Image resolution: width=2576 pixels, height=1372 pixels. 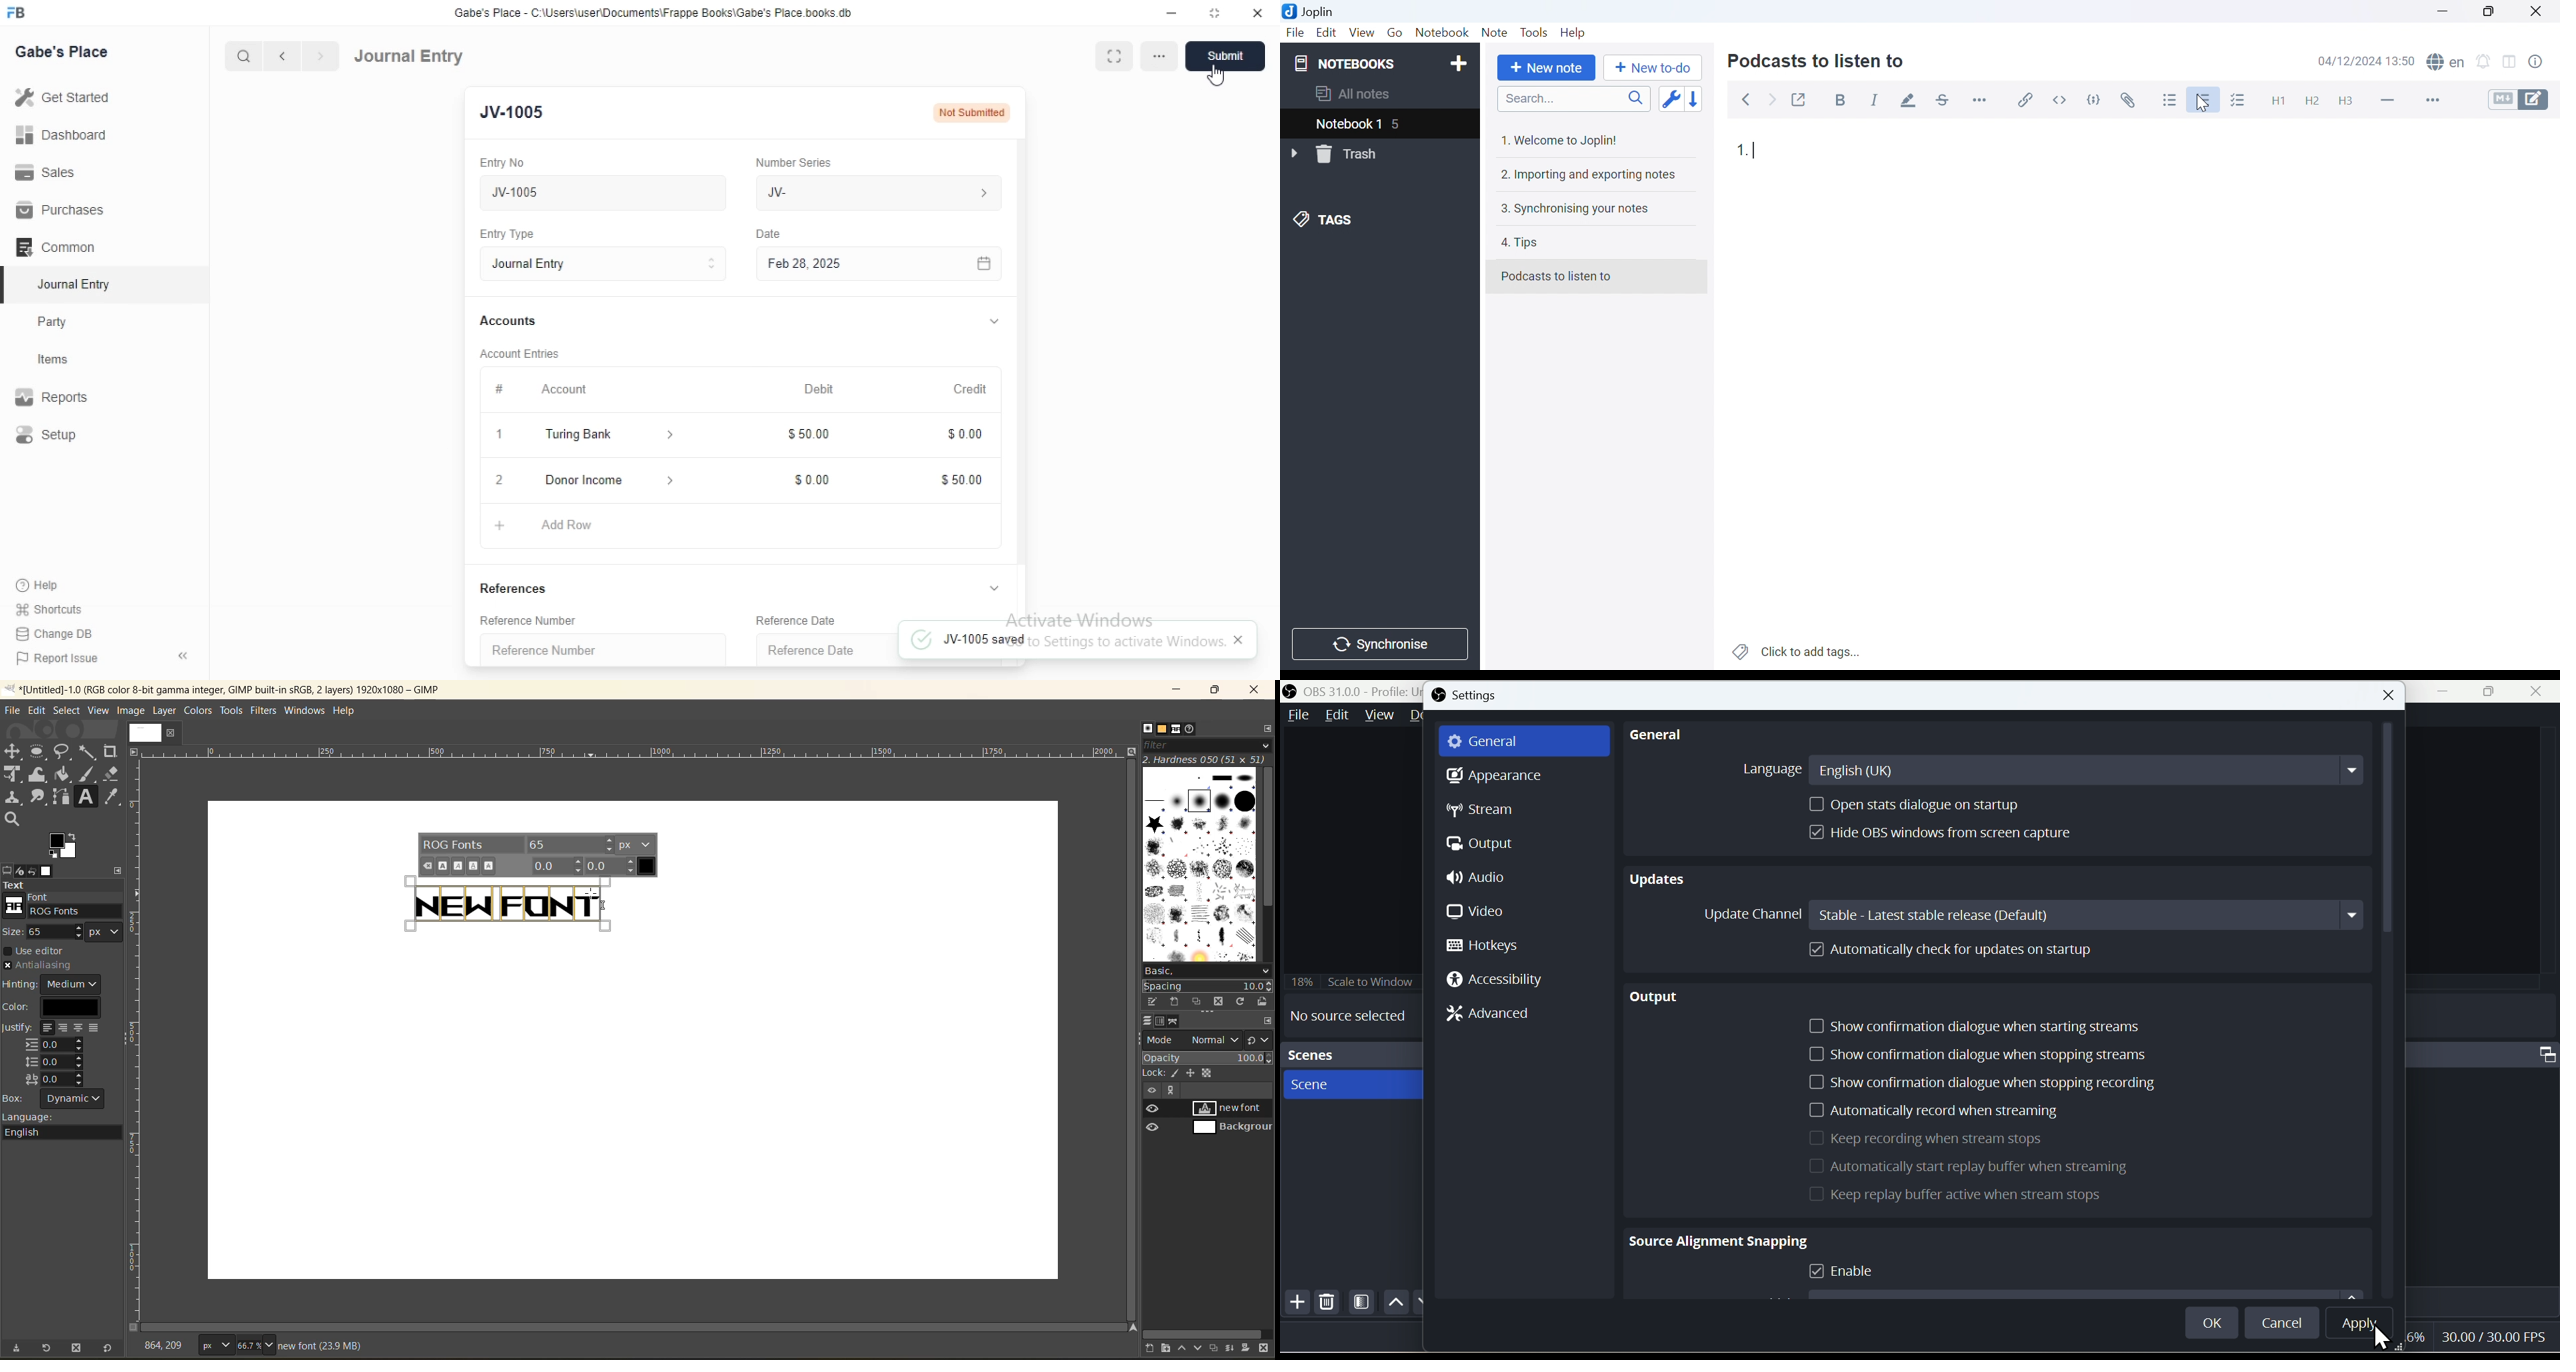 I want to click on turing bank, so click(x=606, y=436).